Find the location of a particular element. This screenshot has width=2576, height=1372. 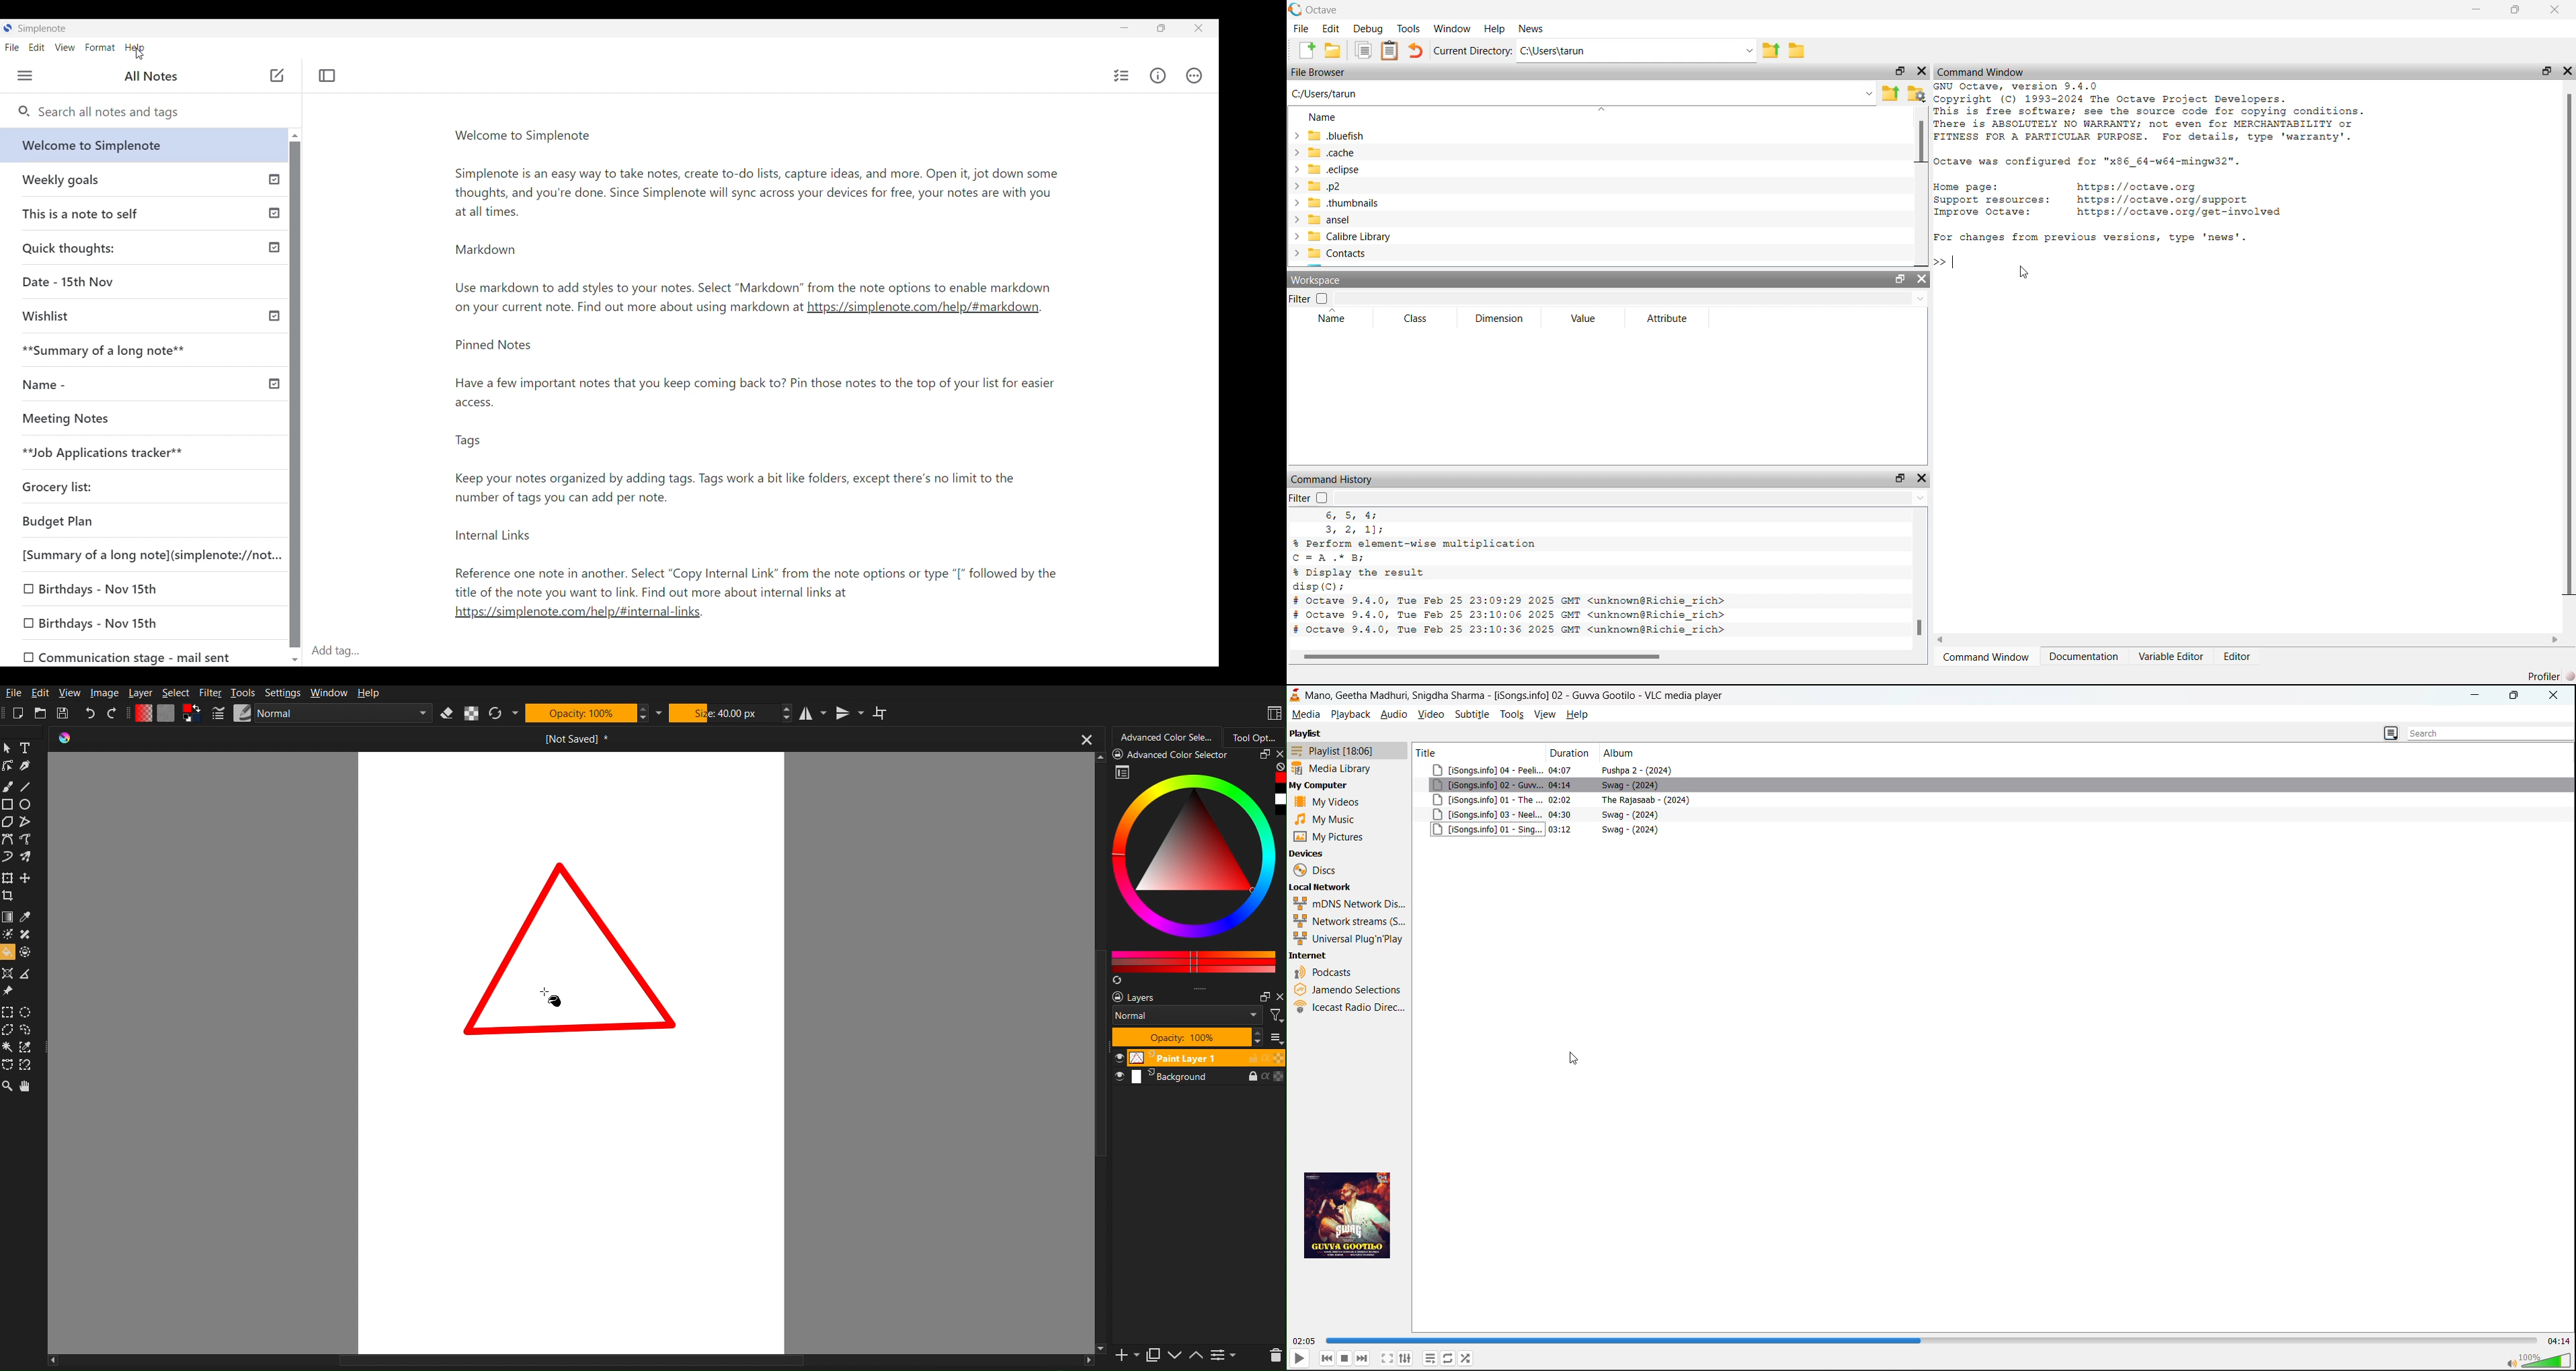

Software name is located at coordinates (43, 29).